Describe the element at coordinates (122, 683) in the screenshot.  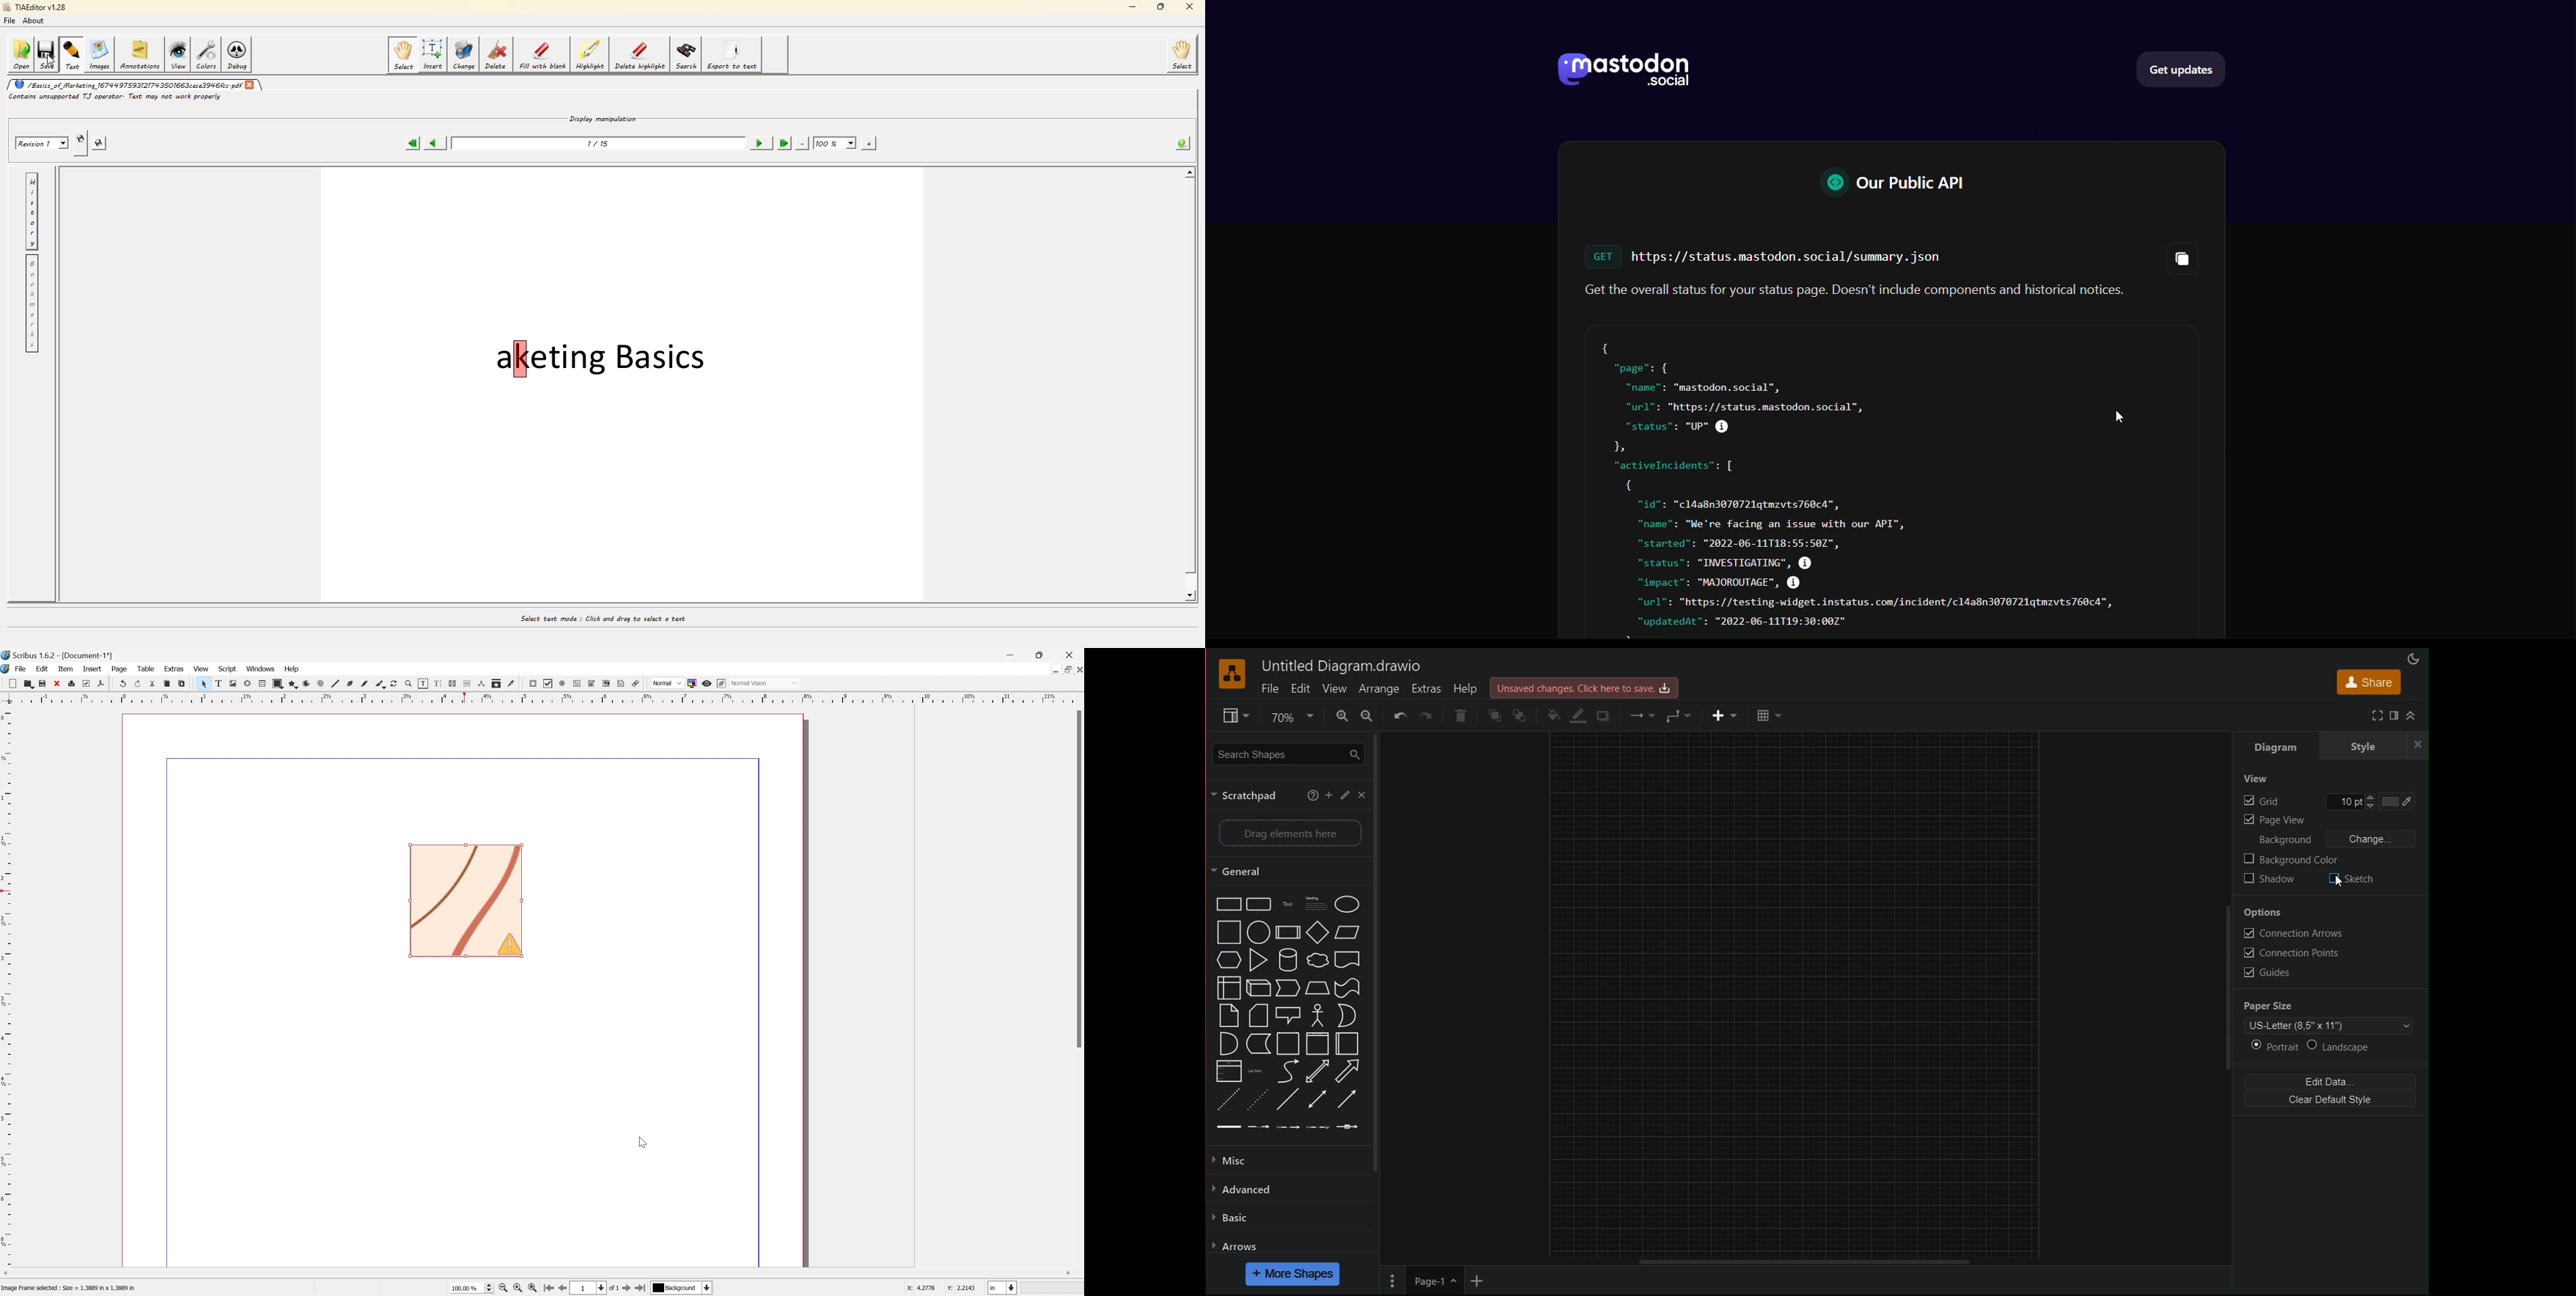
I see `Undo` at that location.